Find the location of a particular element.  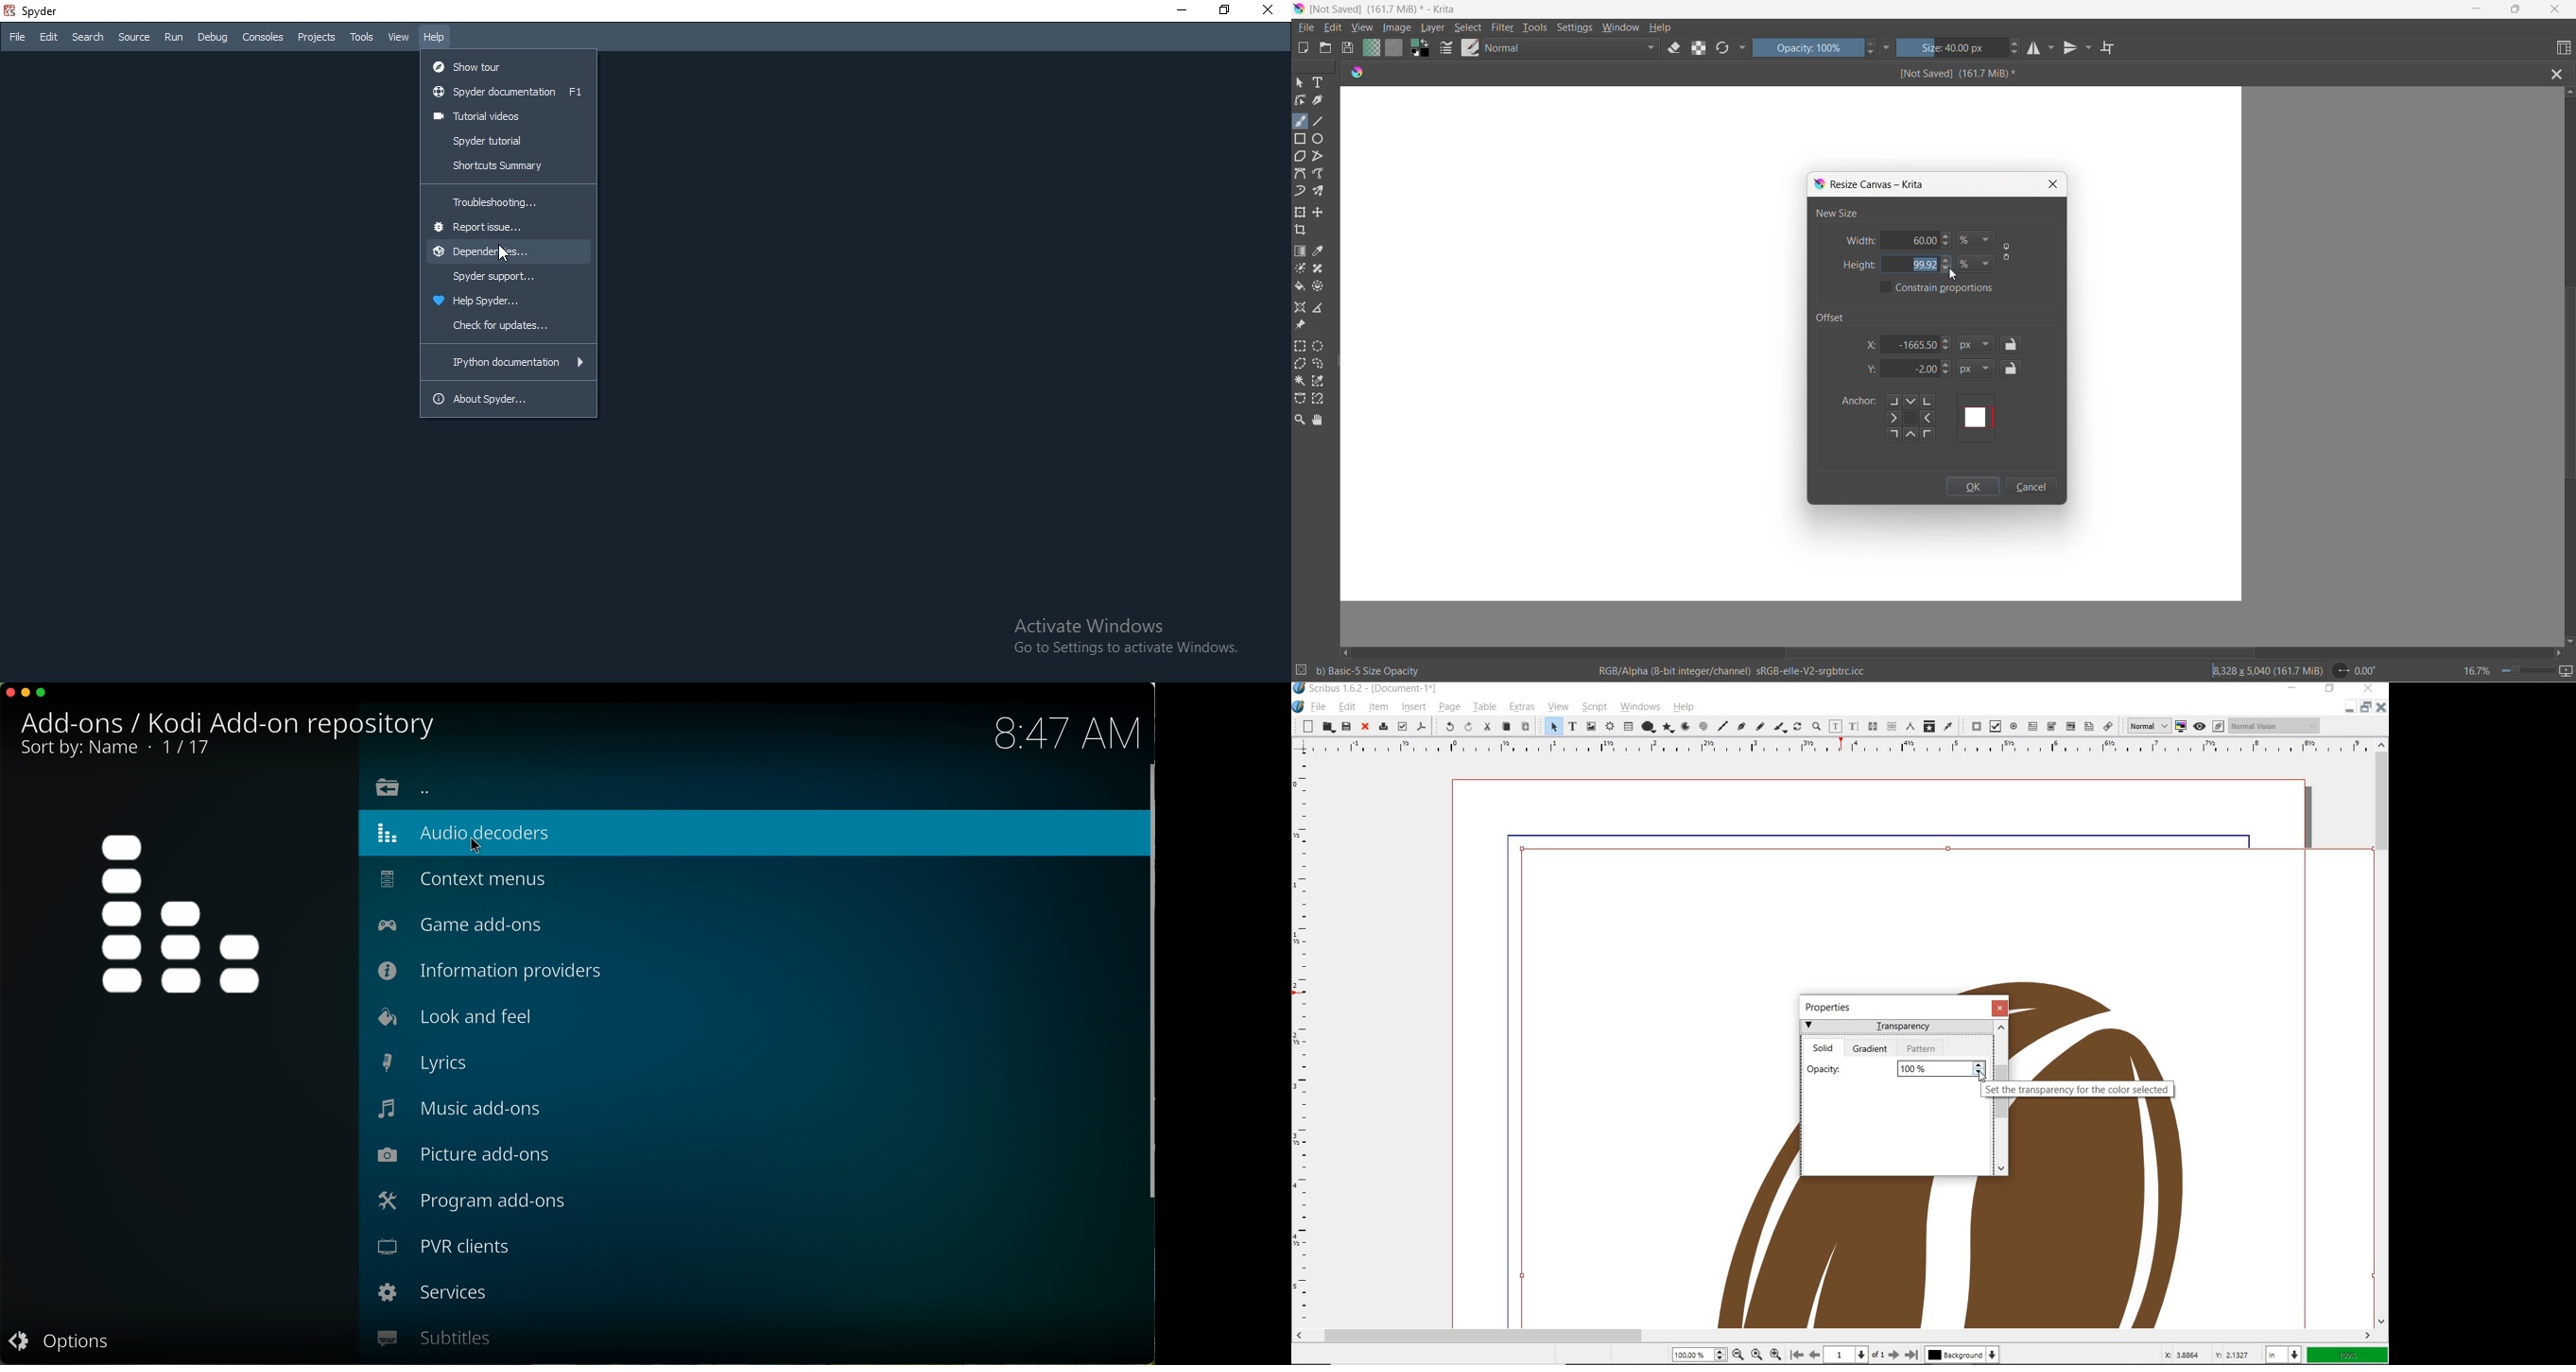

Edit is located at coordinates (49, 38).